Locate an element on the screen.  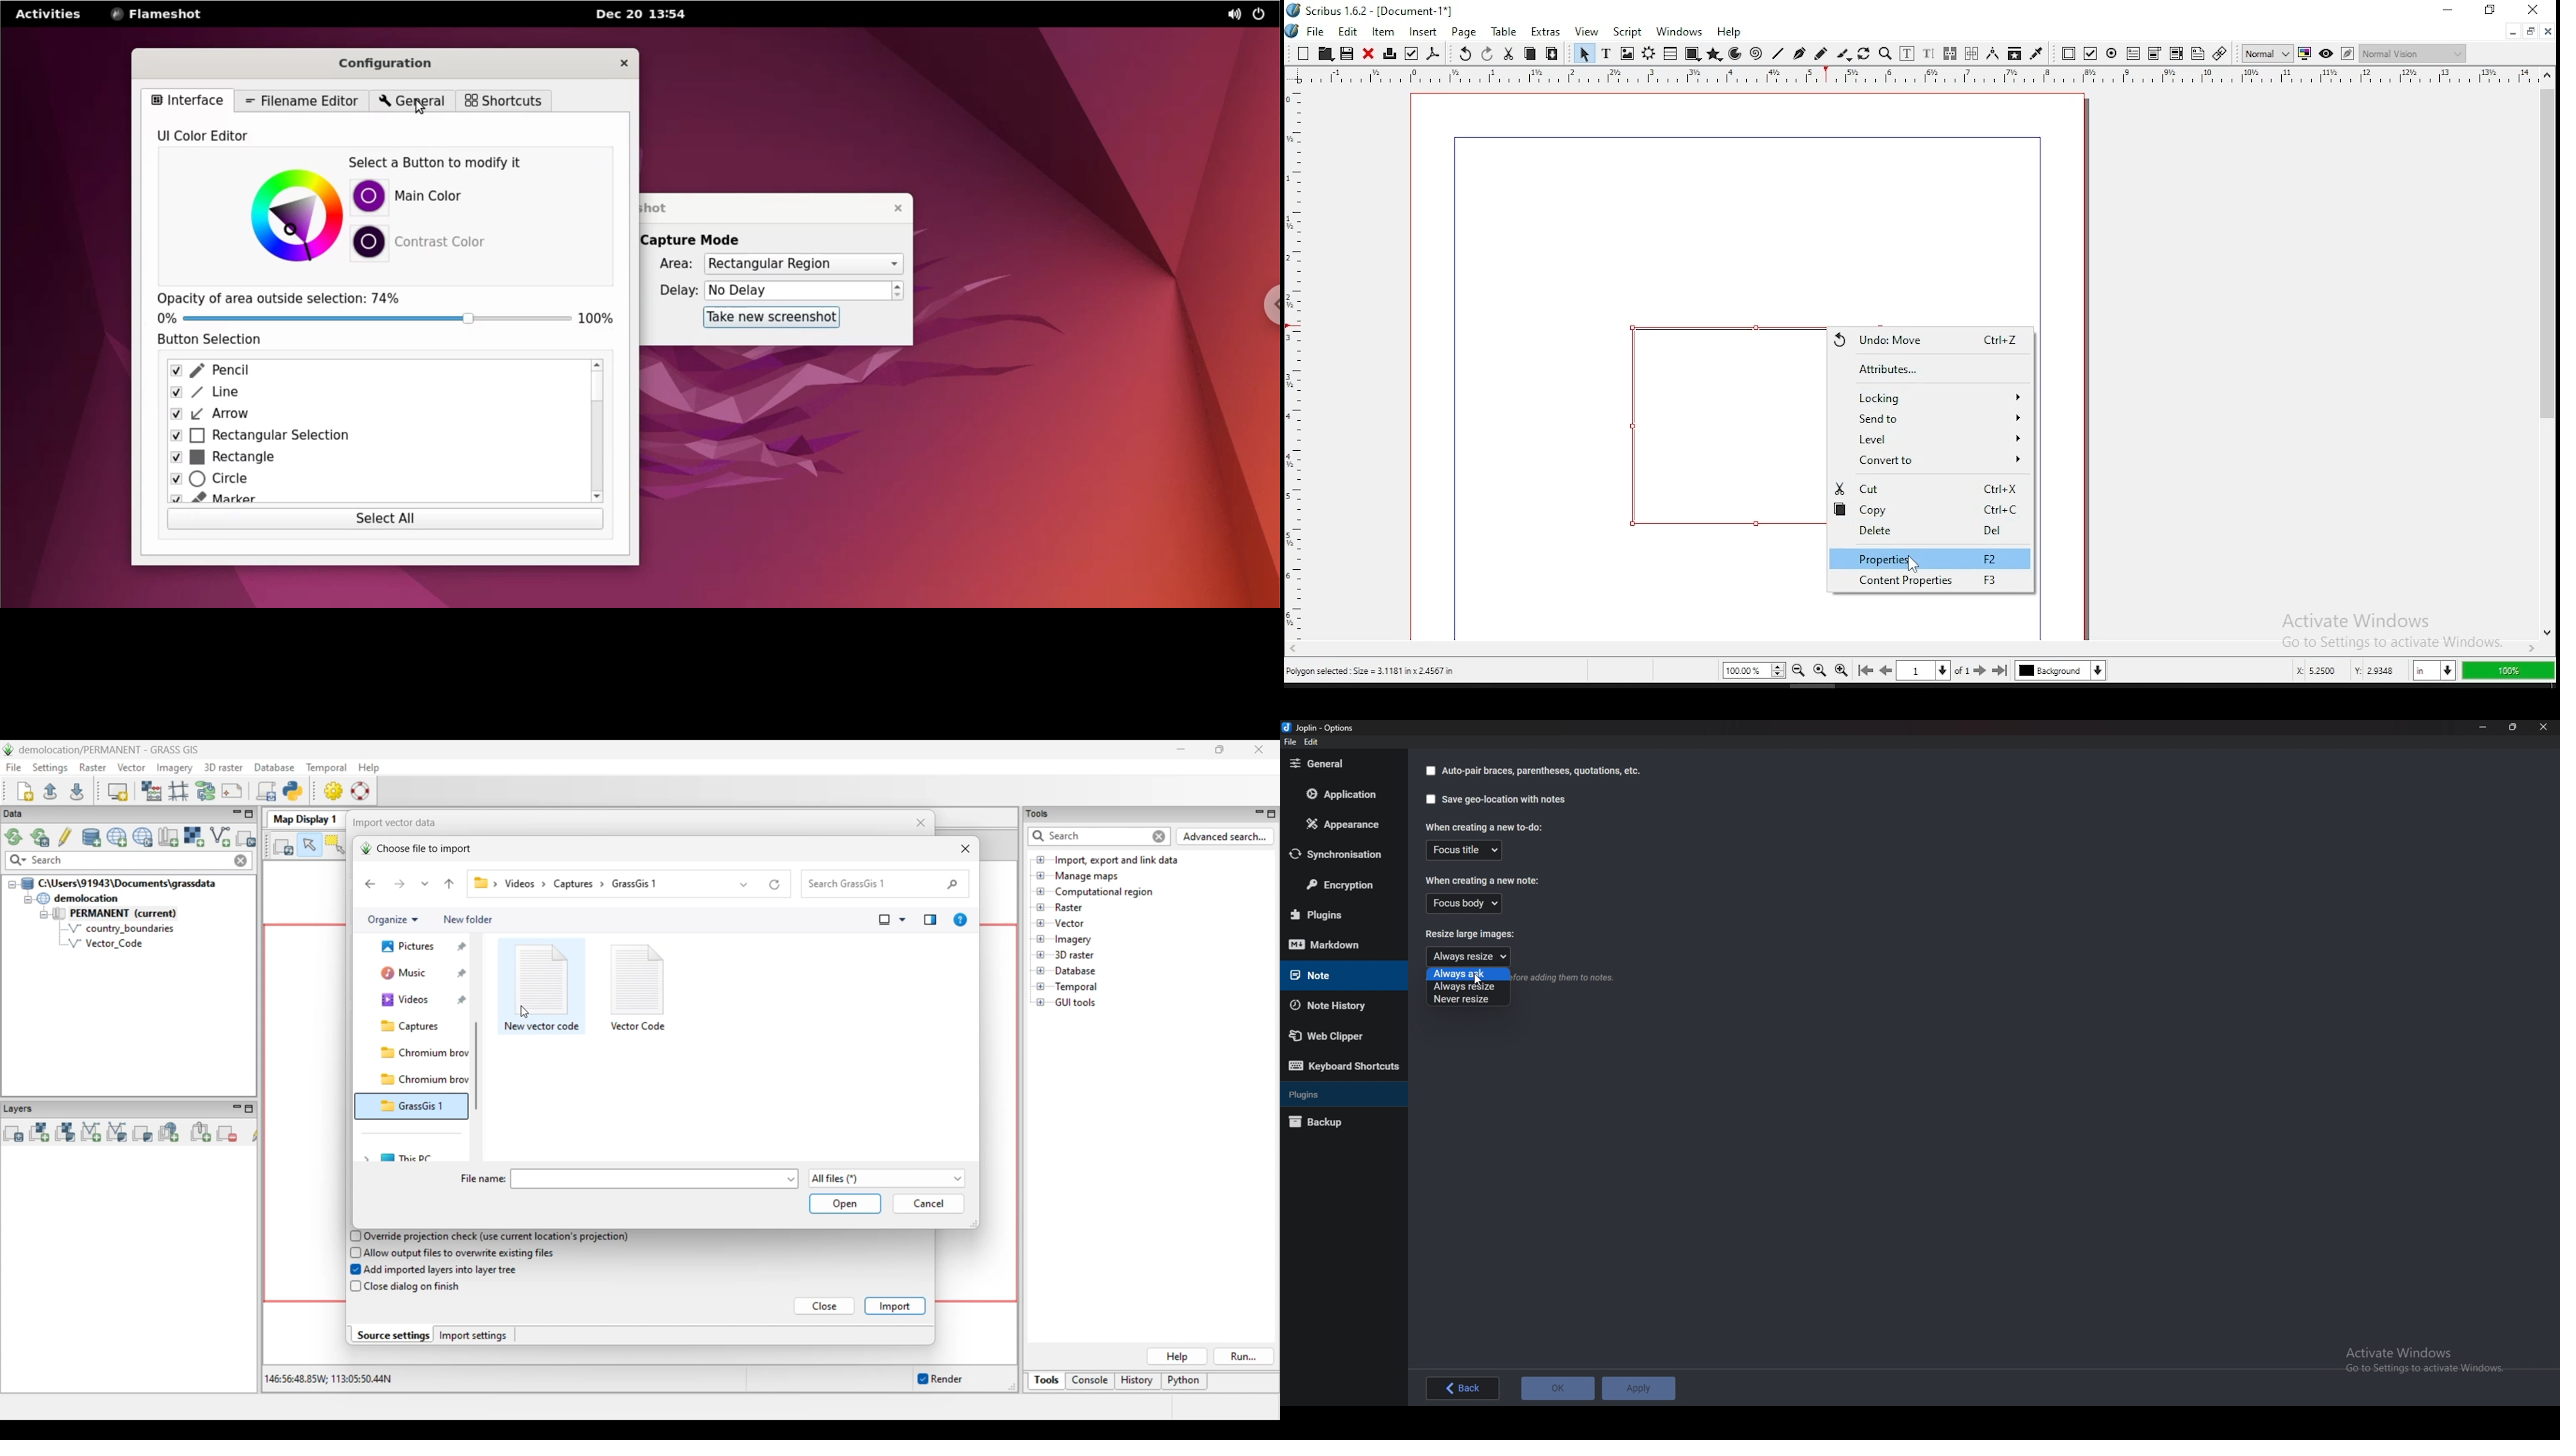
copy is located at coordinates (1929, 509).